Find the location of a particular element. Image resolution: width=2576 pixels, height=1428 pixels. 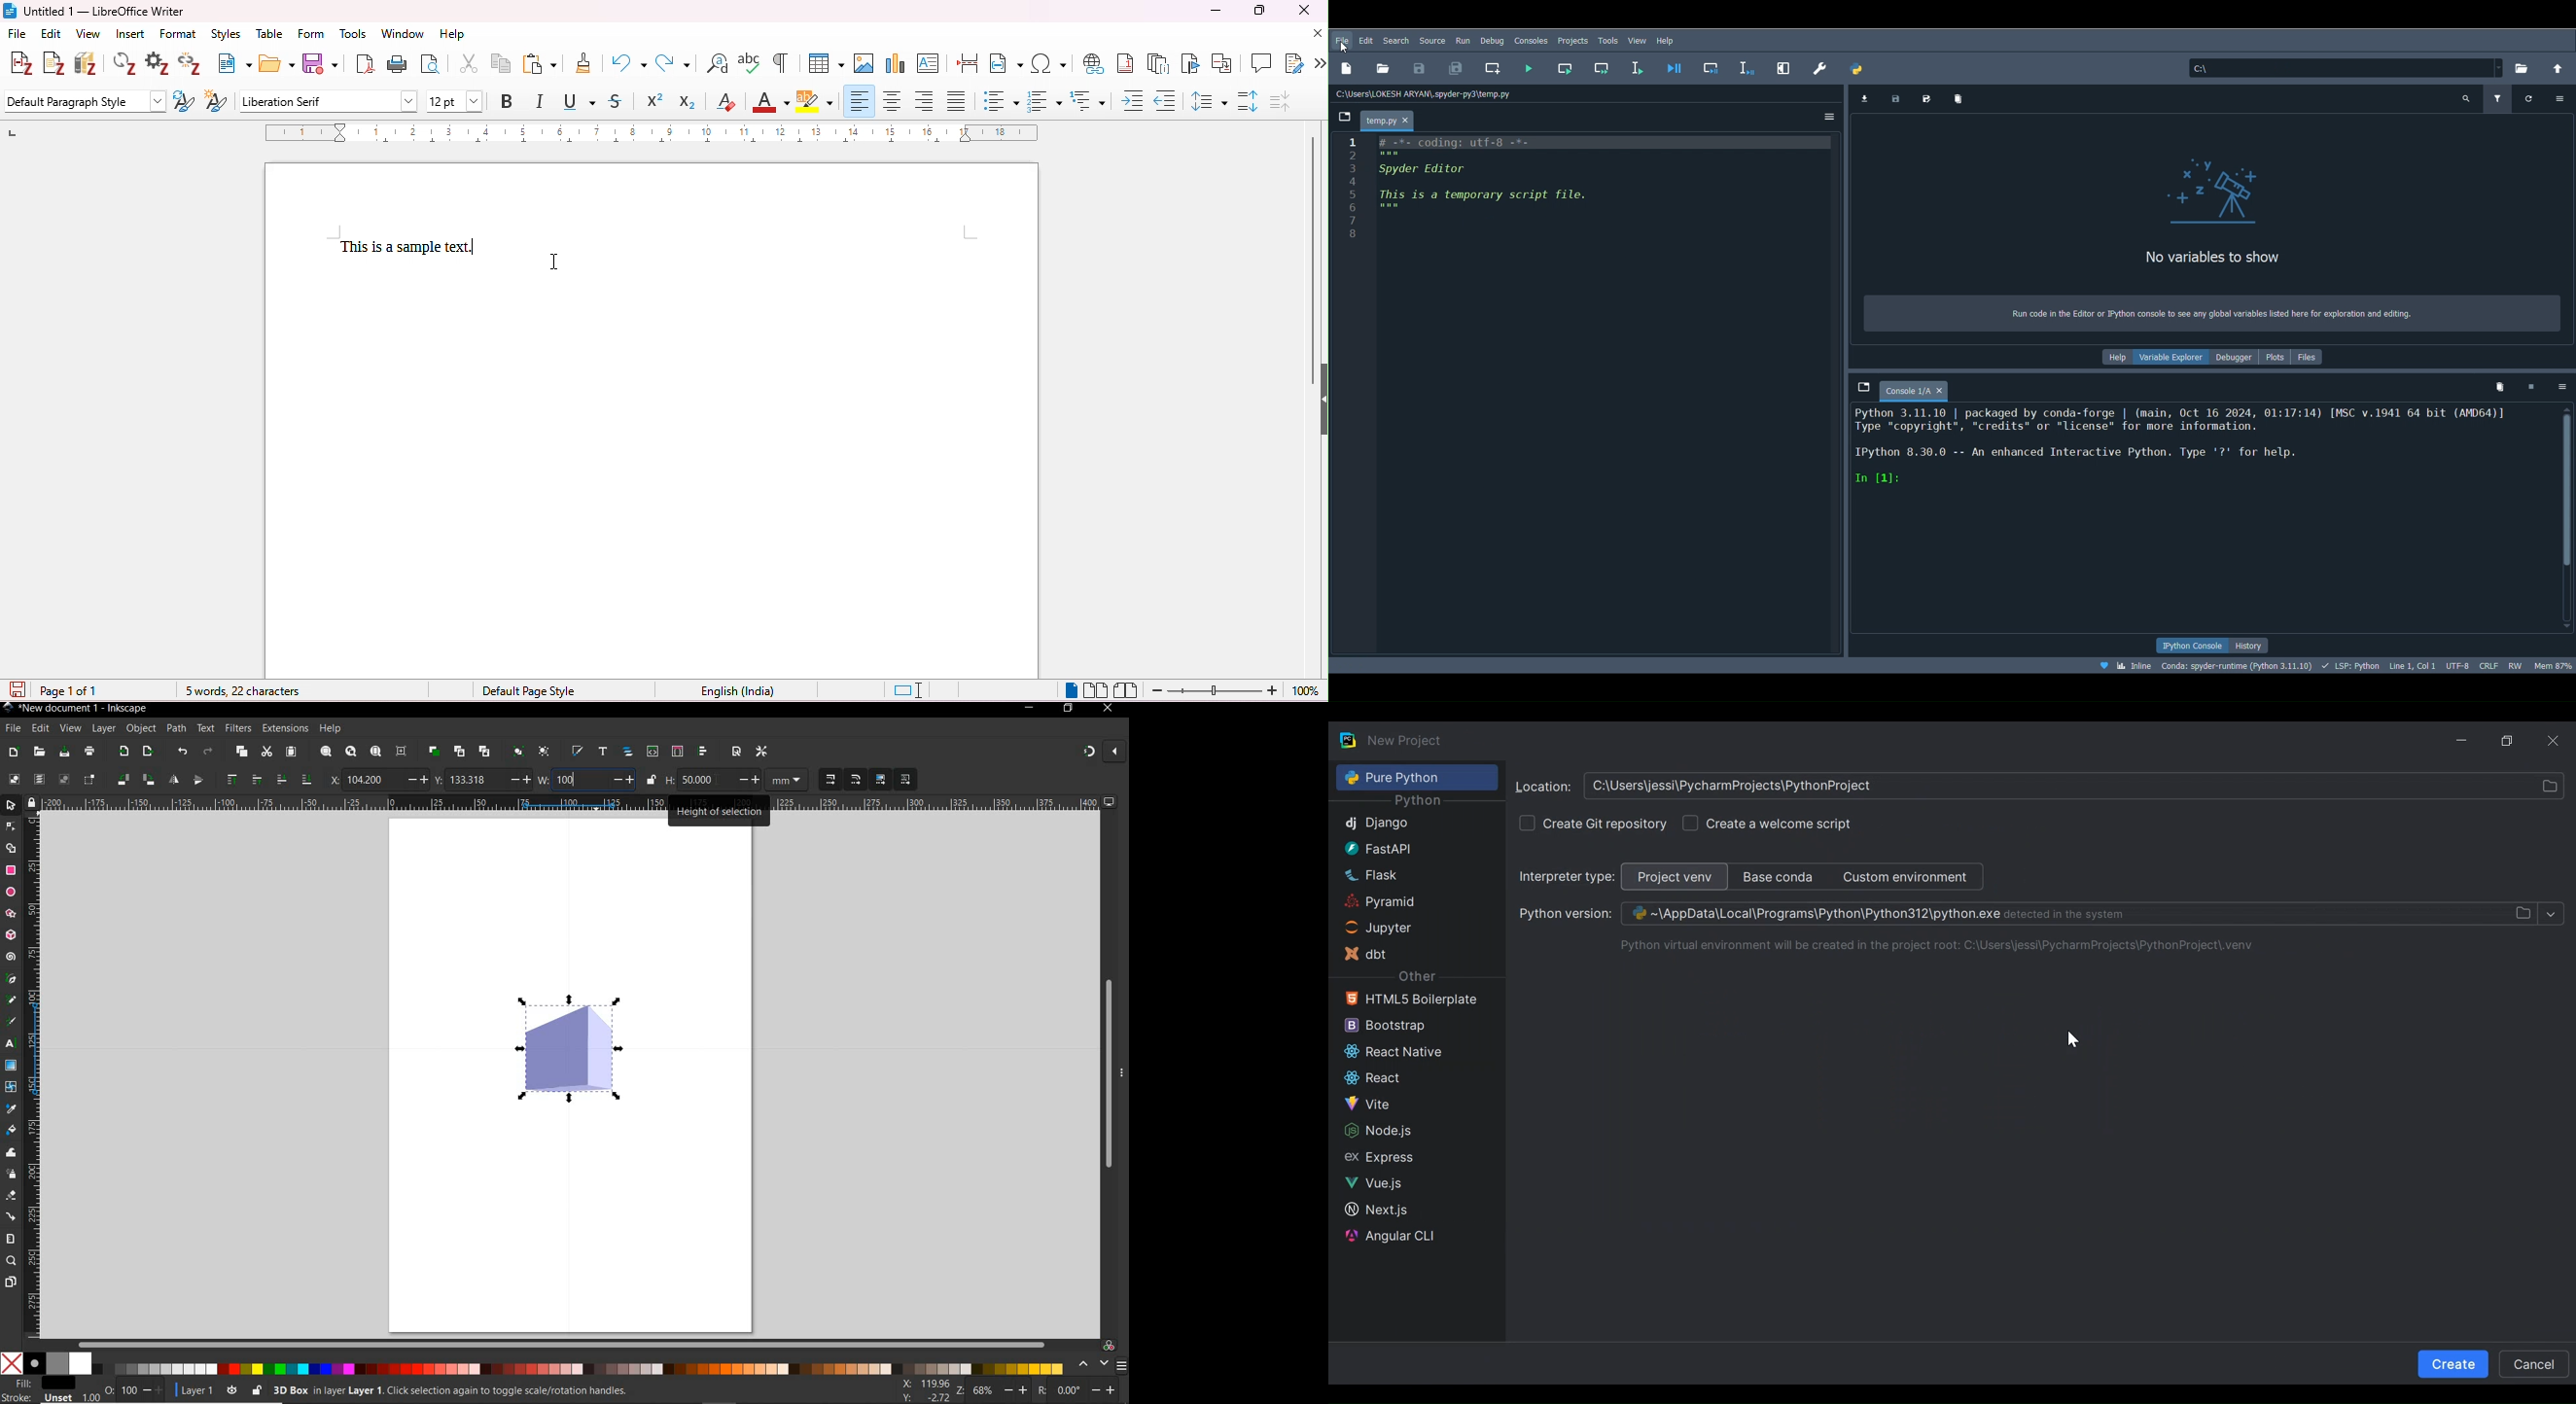

open document properties is located at coordinates (736, 752).